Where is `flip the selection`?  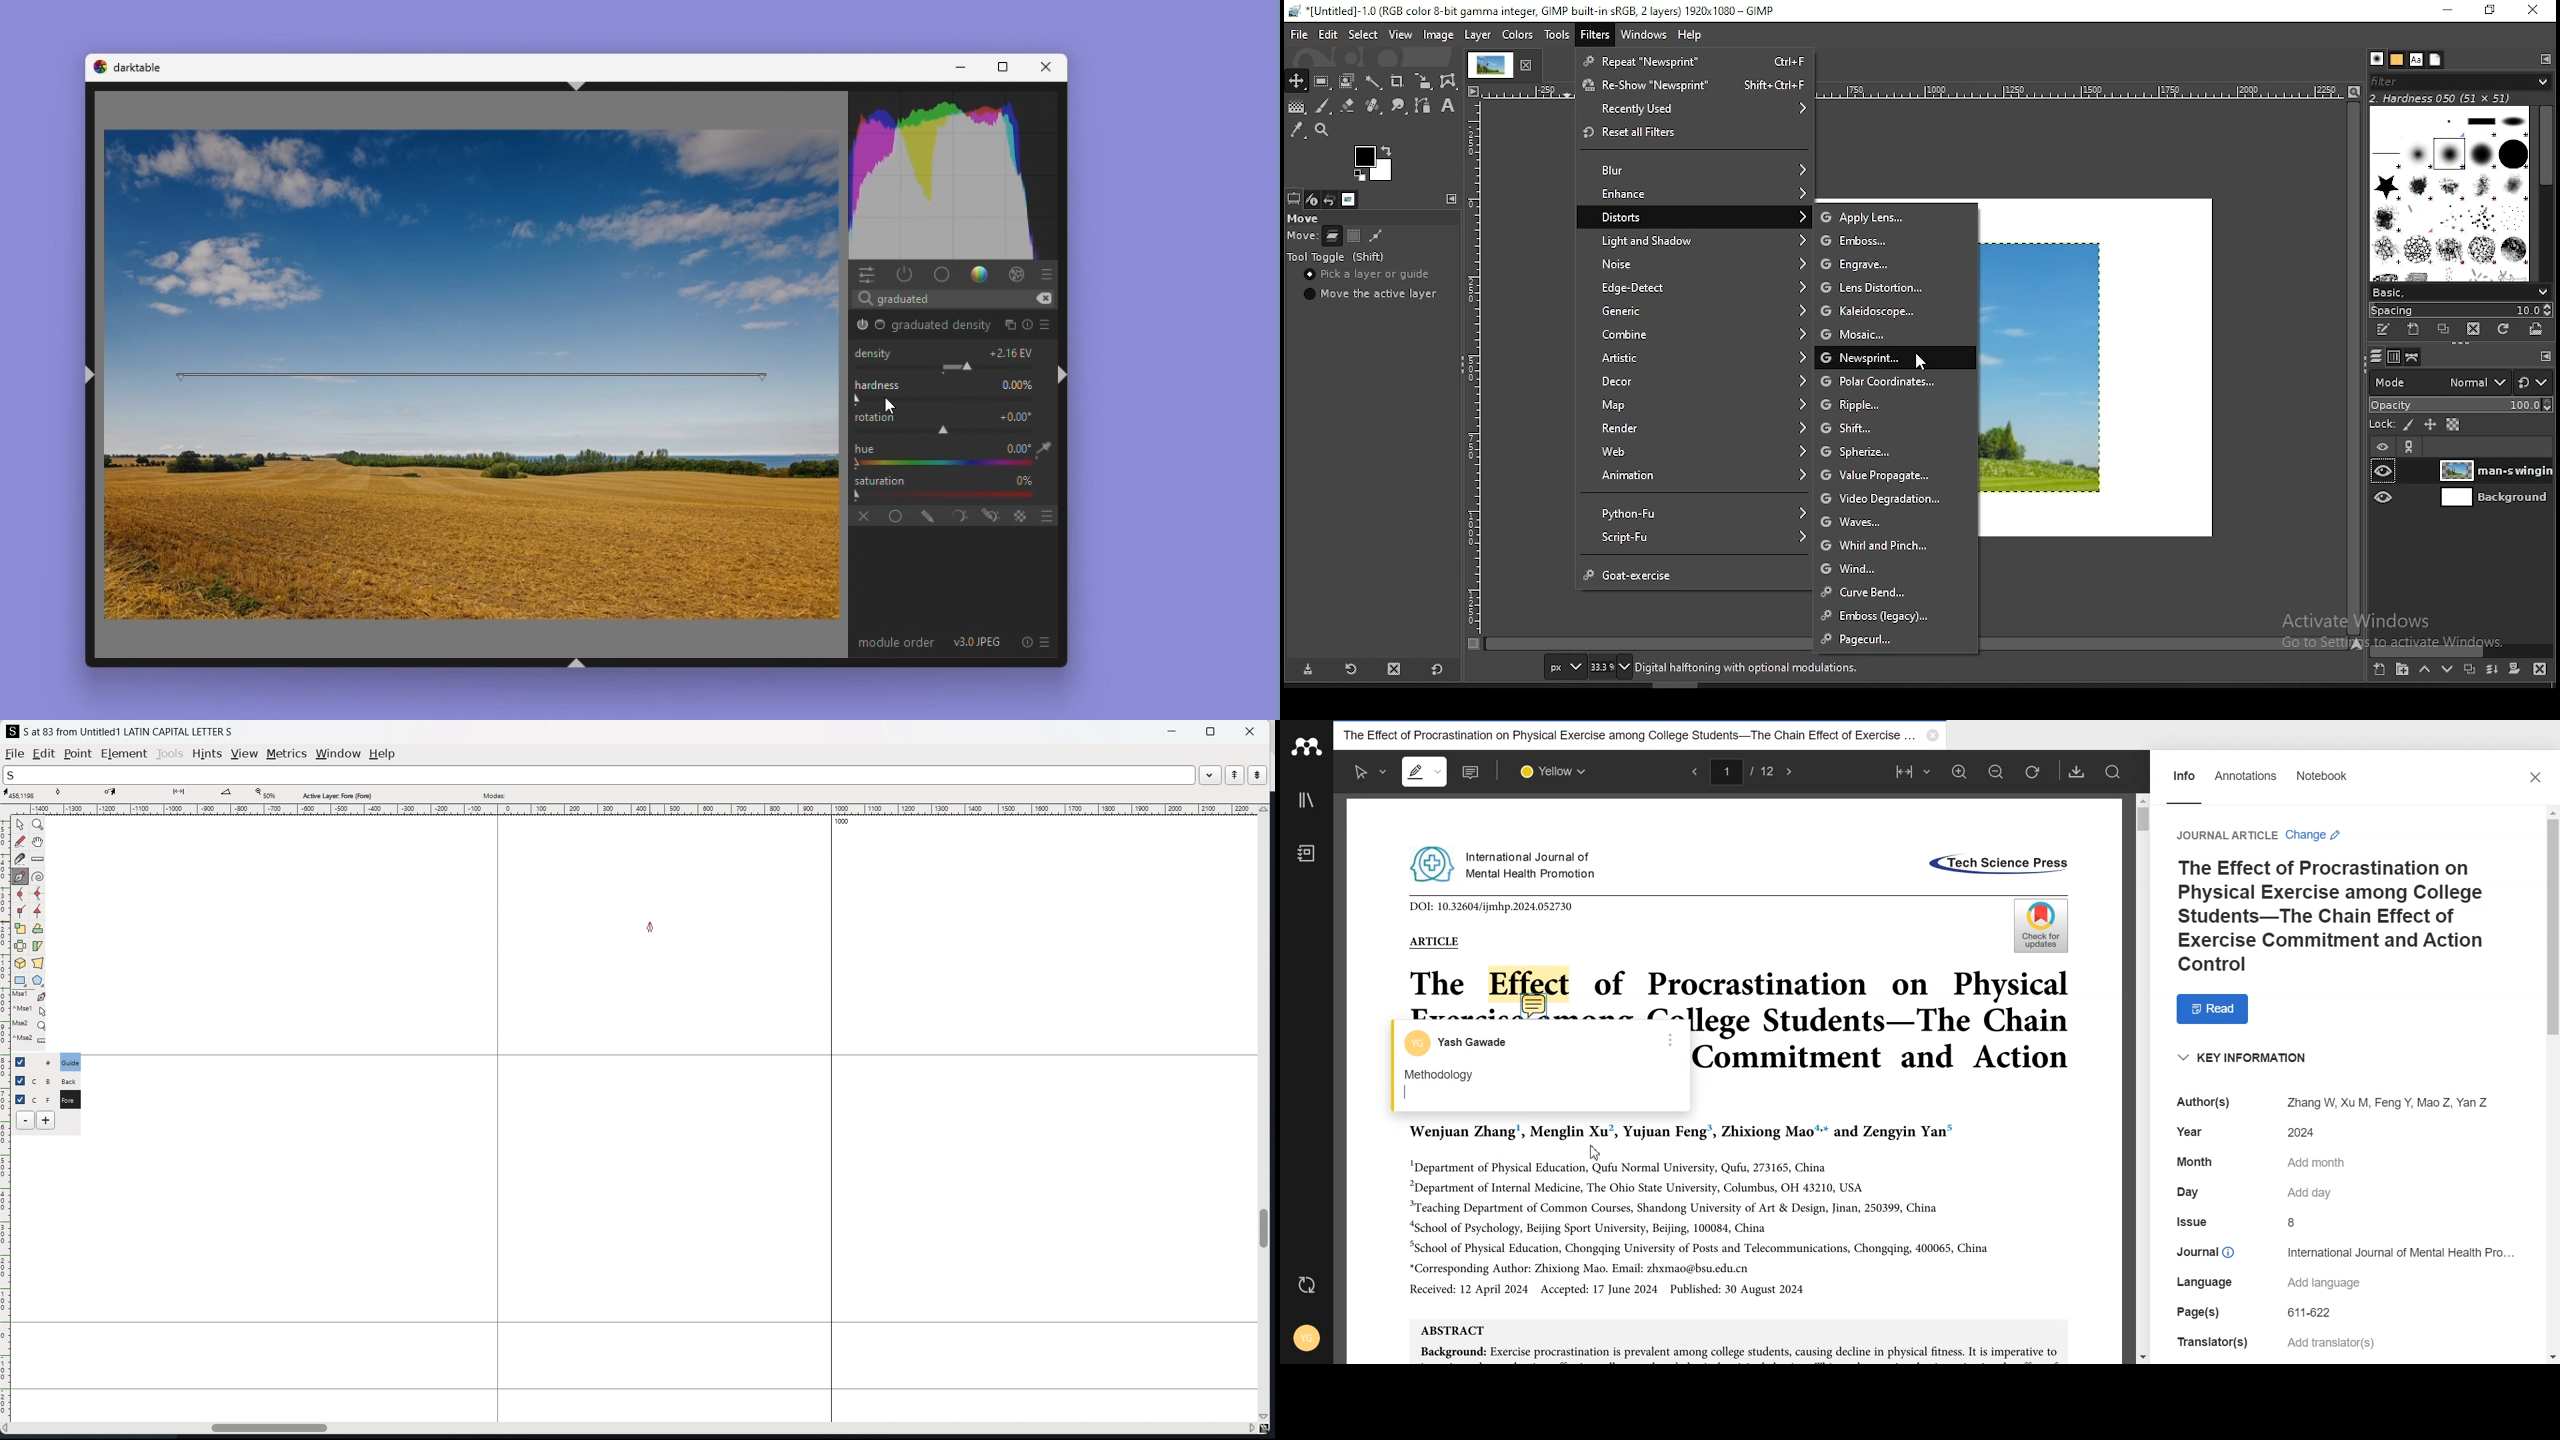 flip the selection is located at coordinates (20, 946).